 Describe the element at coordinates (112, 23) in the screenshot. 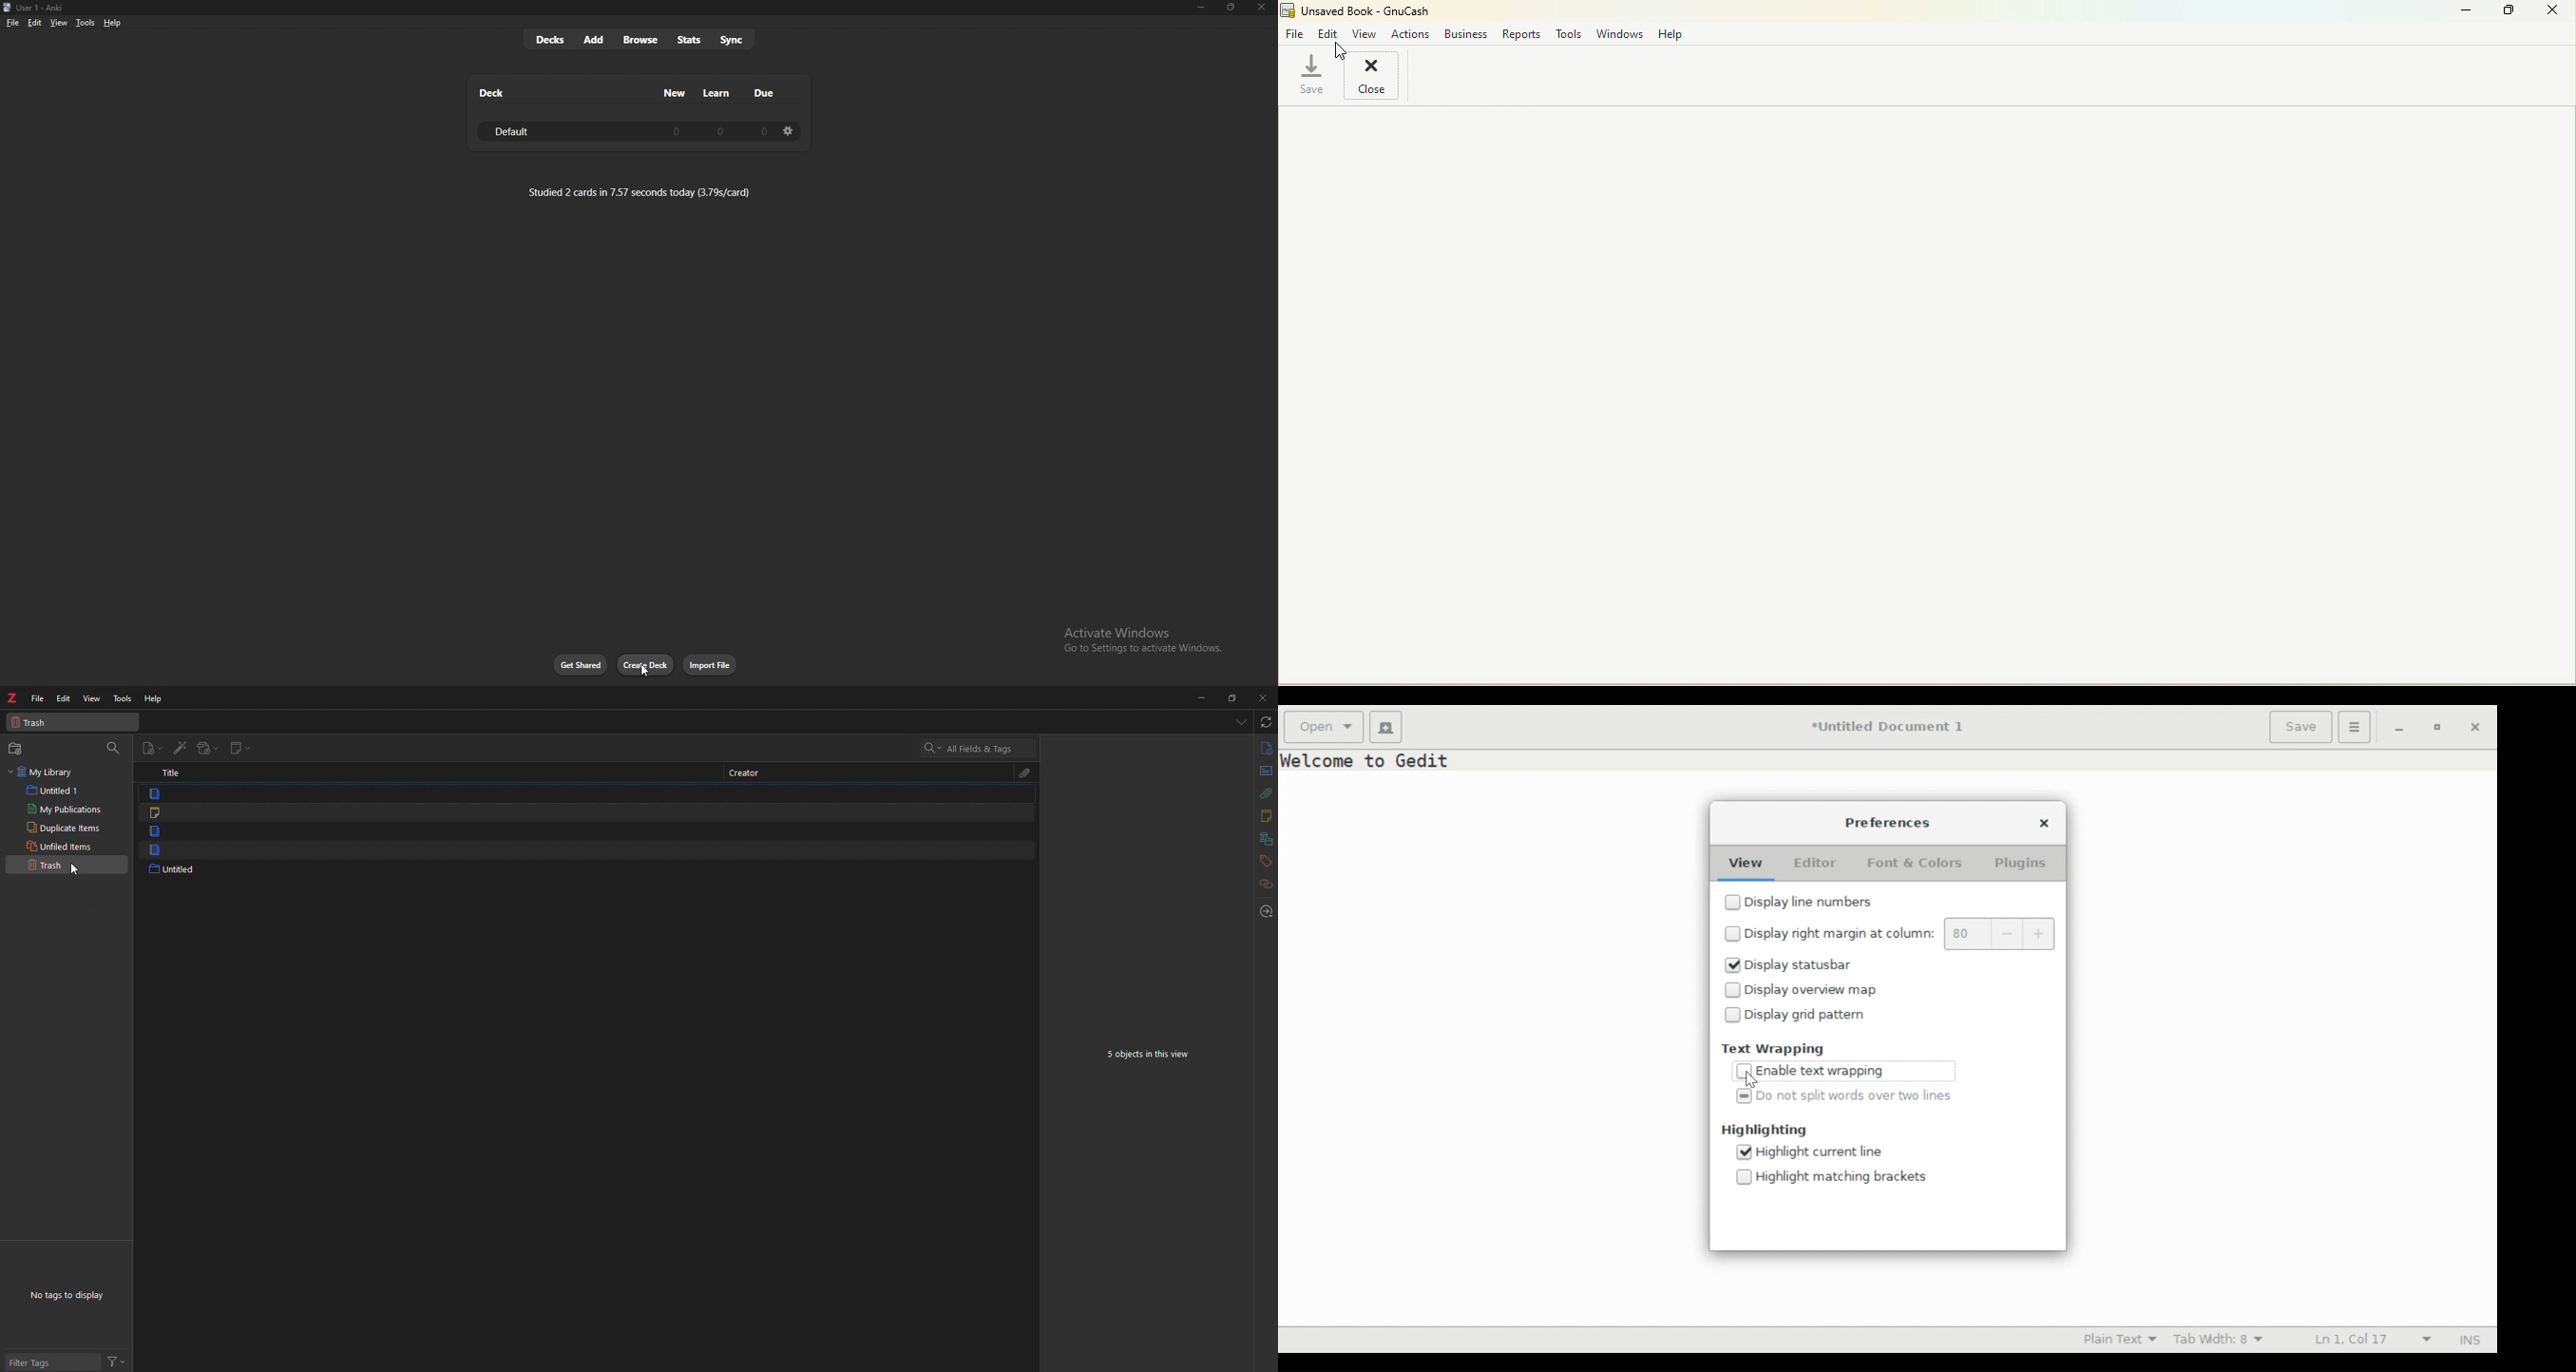

I see `help` at that location.